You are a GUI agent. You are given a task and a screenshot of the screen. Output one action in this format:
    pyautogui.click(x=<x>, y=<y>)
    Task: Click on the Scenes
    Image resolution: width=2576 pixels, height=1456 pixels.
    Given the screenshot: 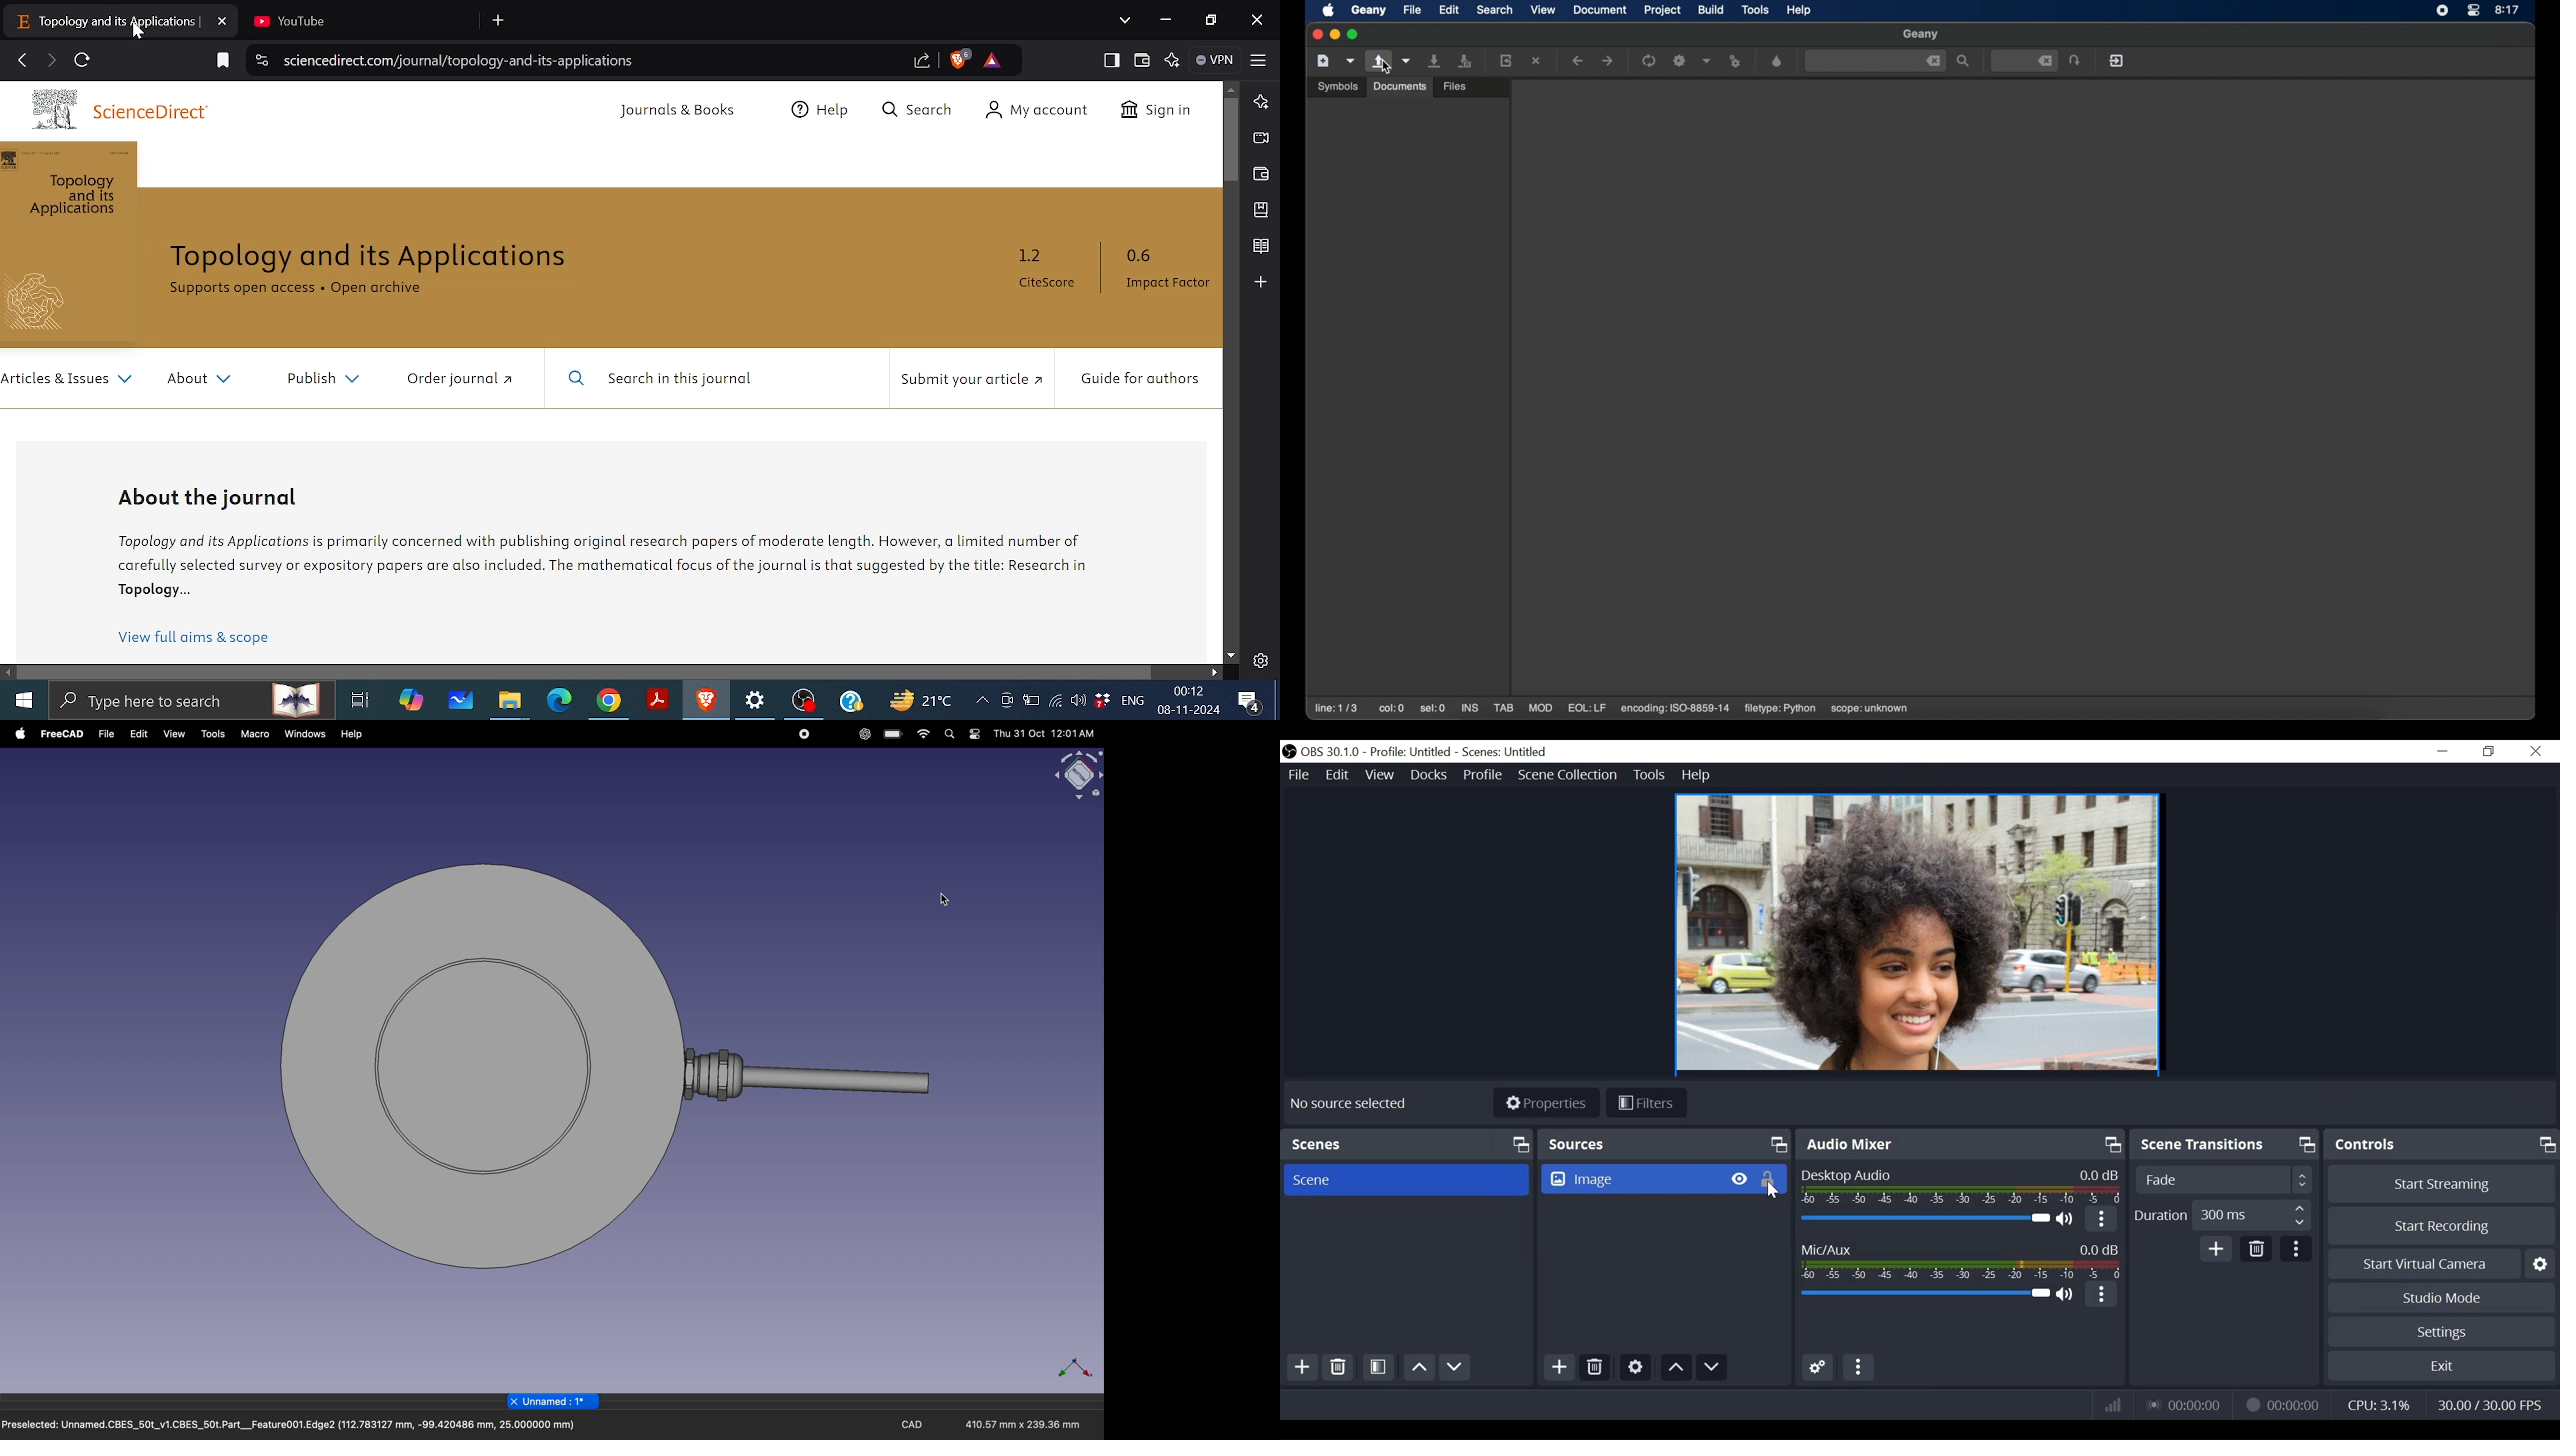 What is the action you would take?
    pyautogui.click(x=1407, y=1143)
    